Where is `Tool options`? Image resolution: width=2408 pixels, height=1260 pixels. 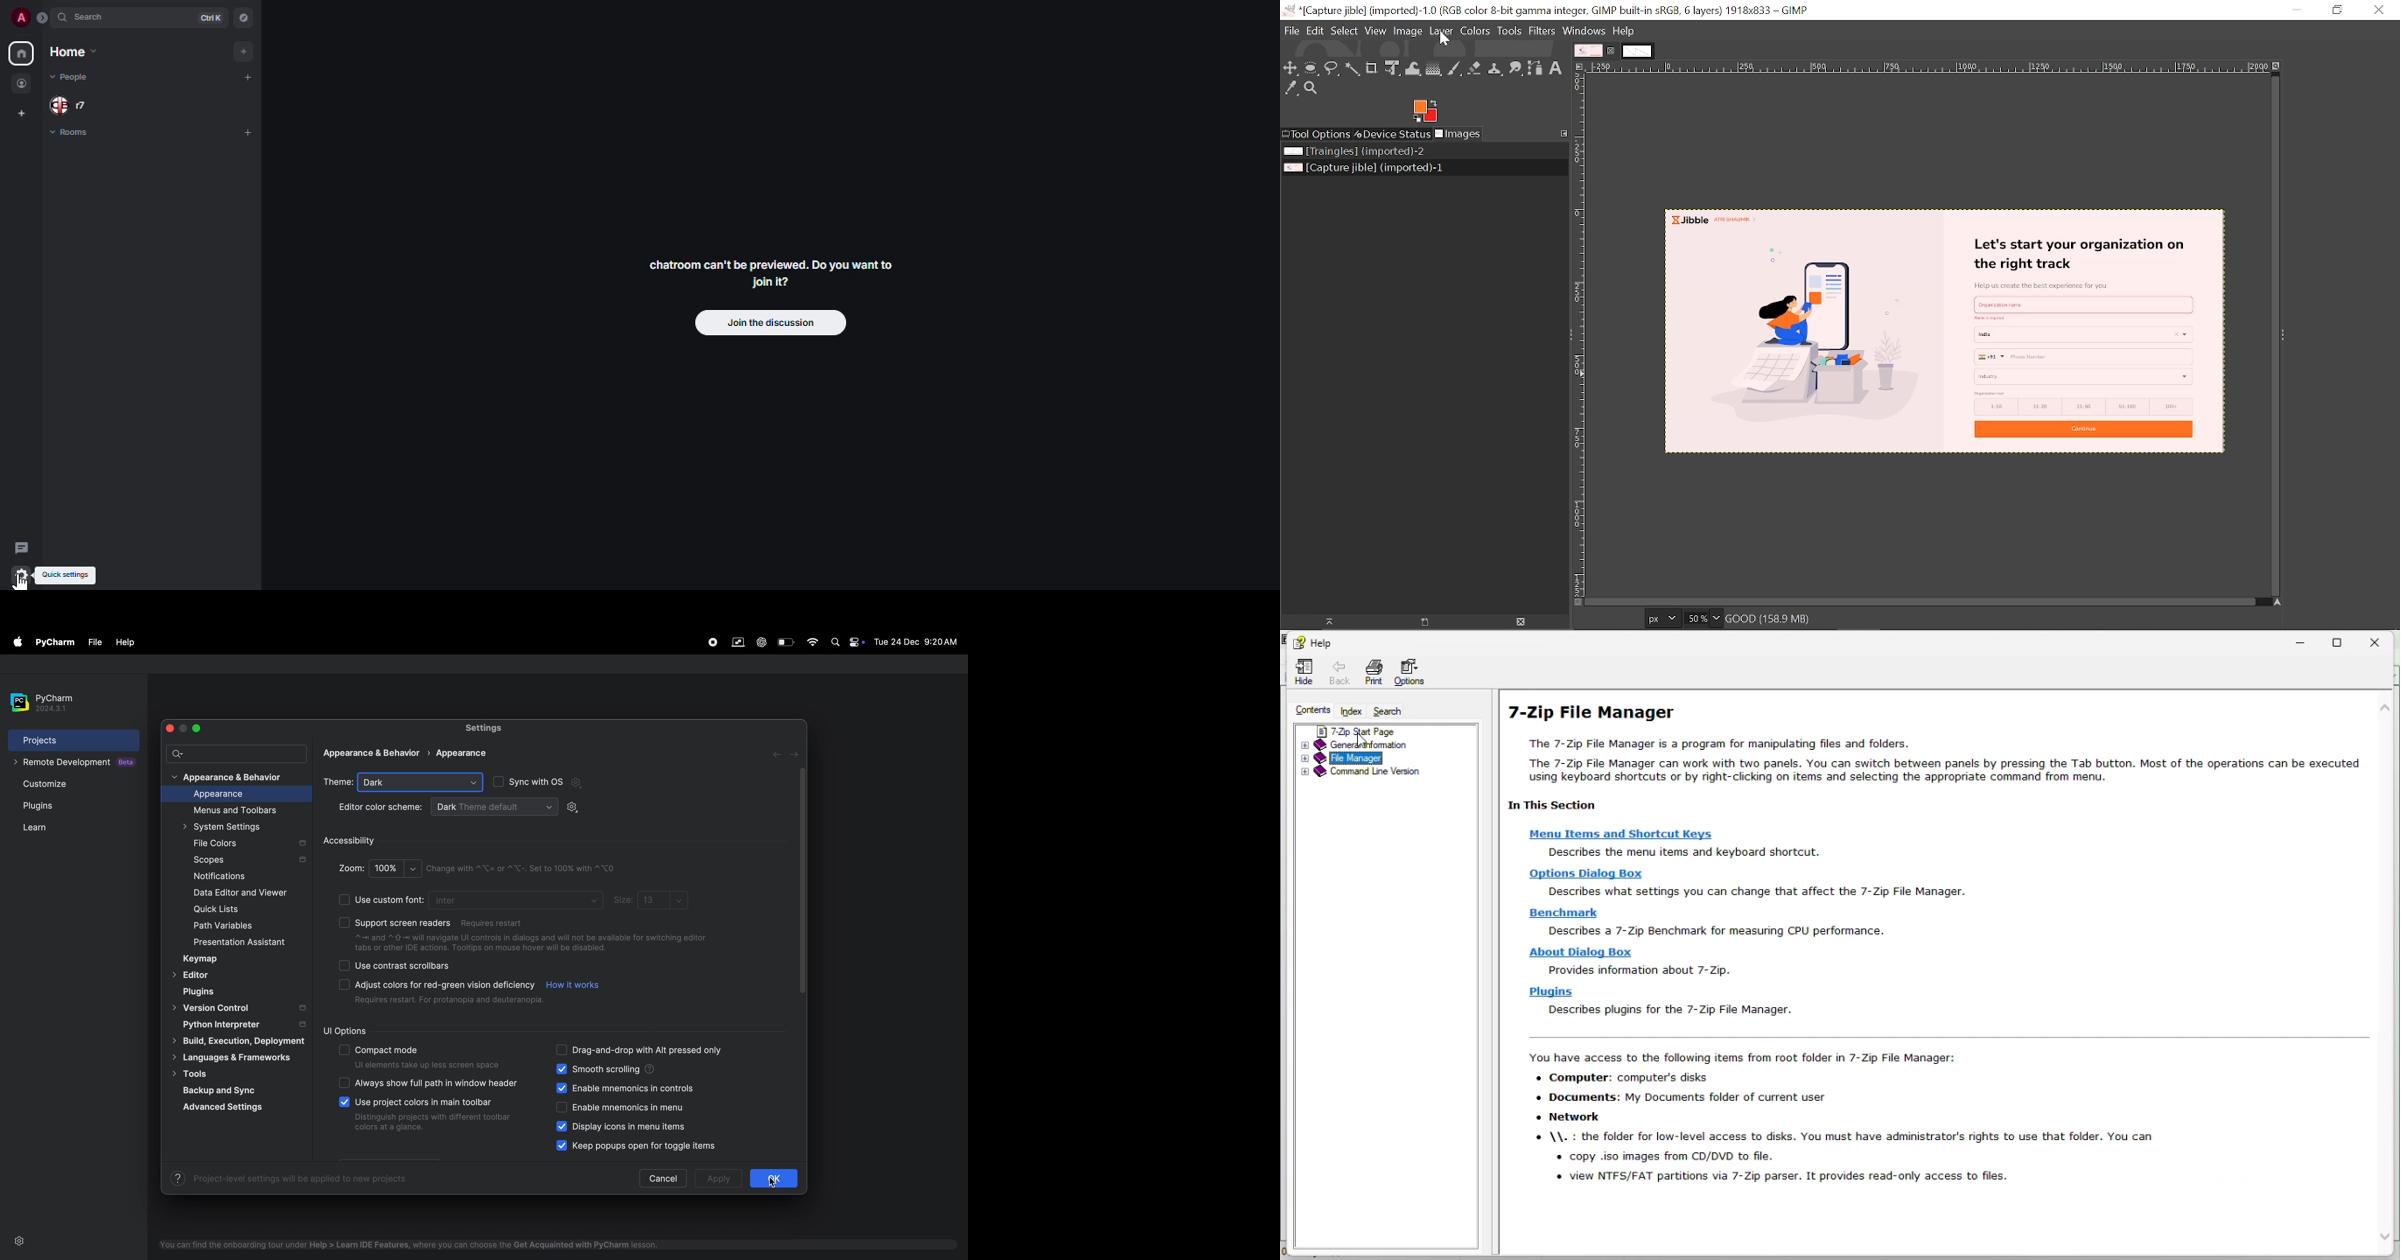 Tool options is located at coordinates (1316, 135).